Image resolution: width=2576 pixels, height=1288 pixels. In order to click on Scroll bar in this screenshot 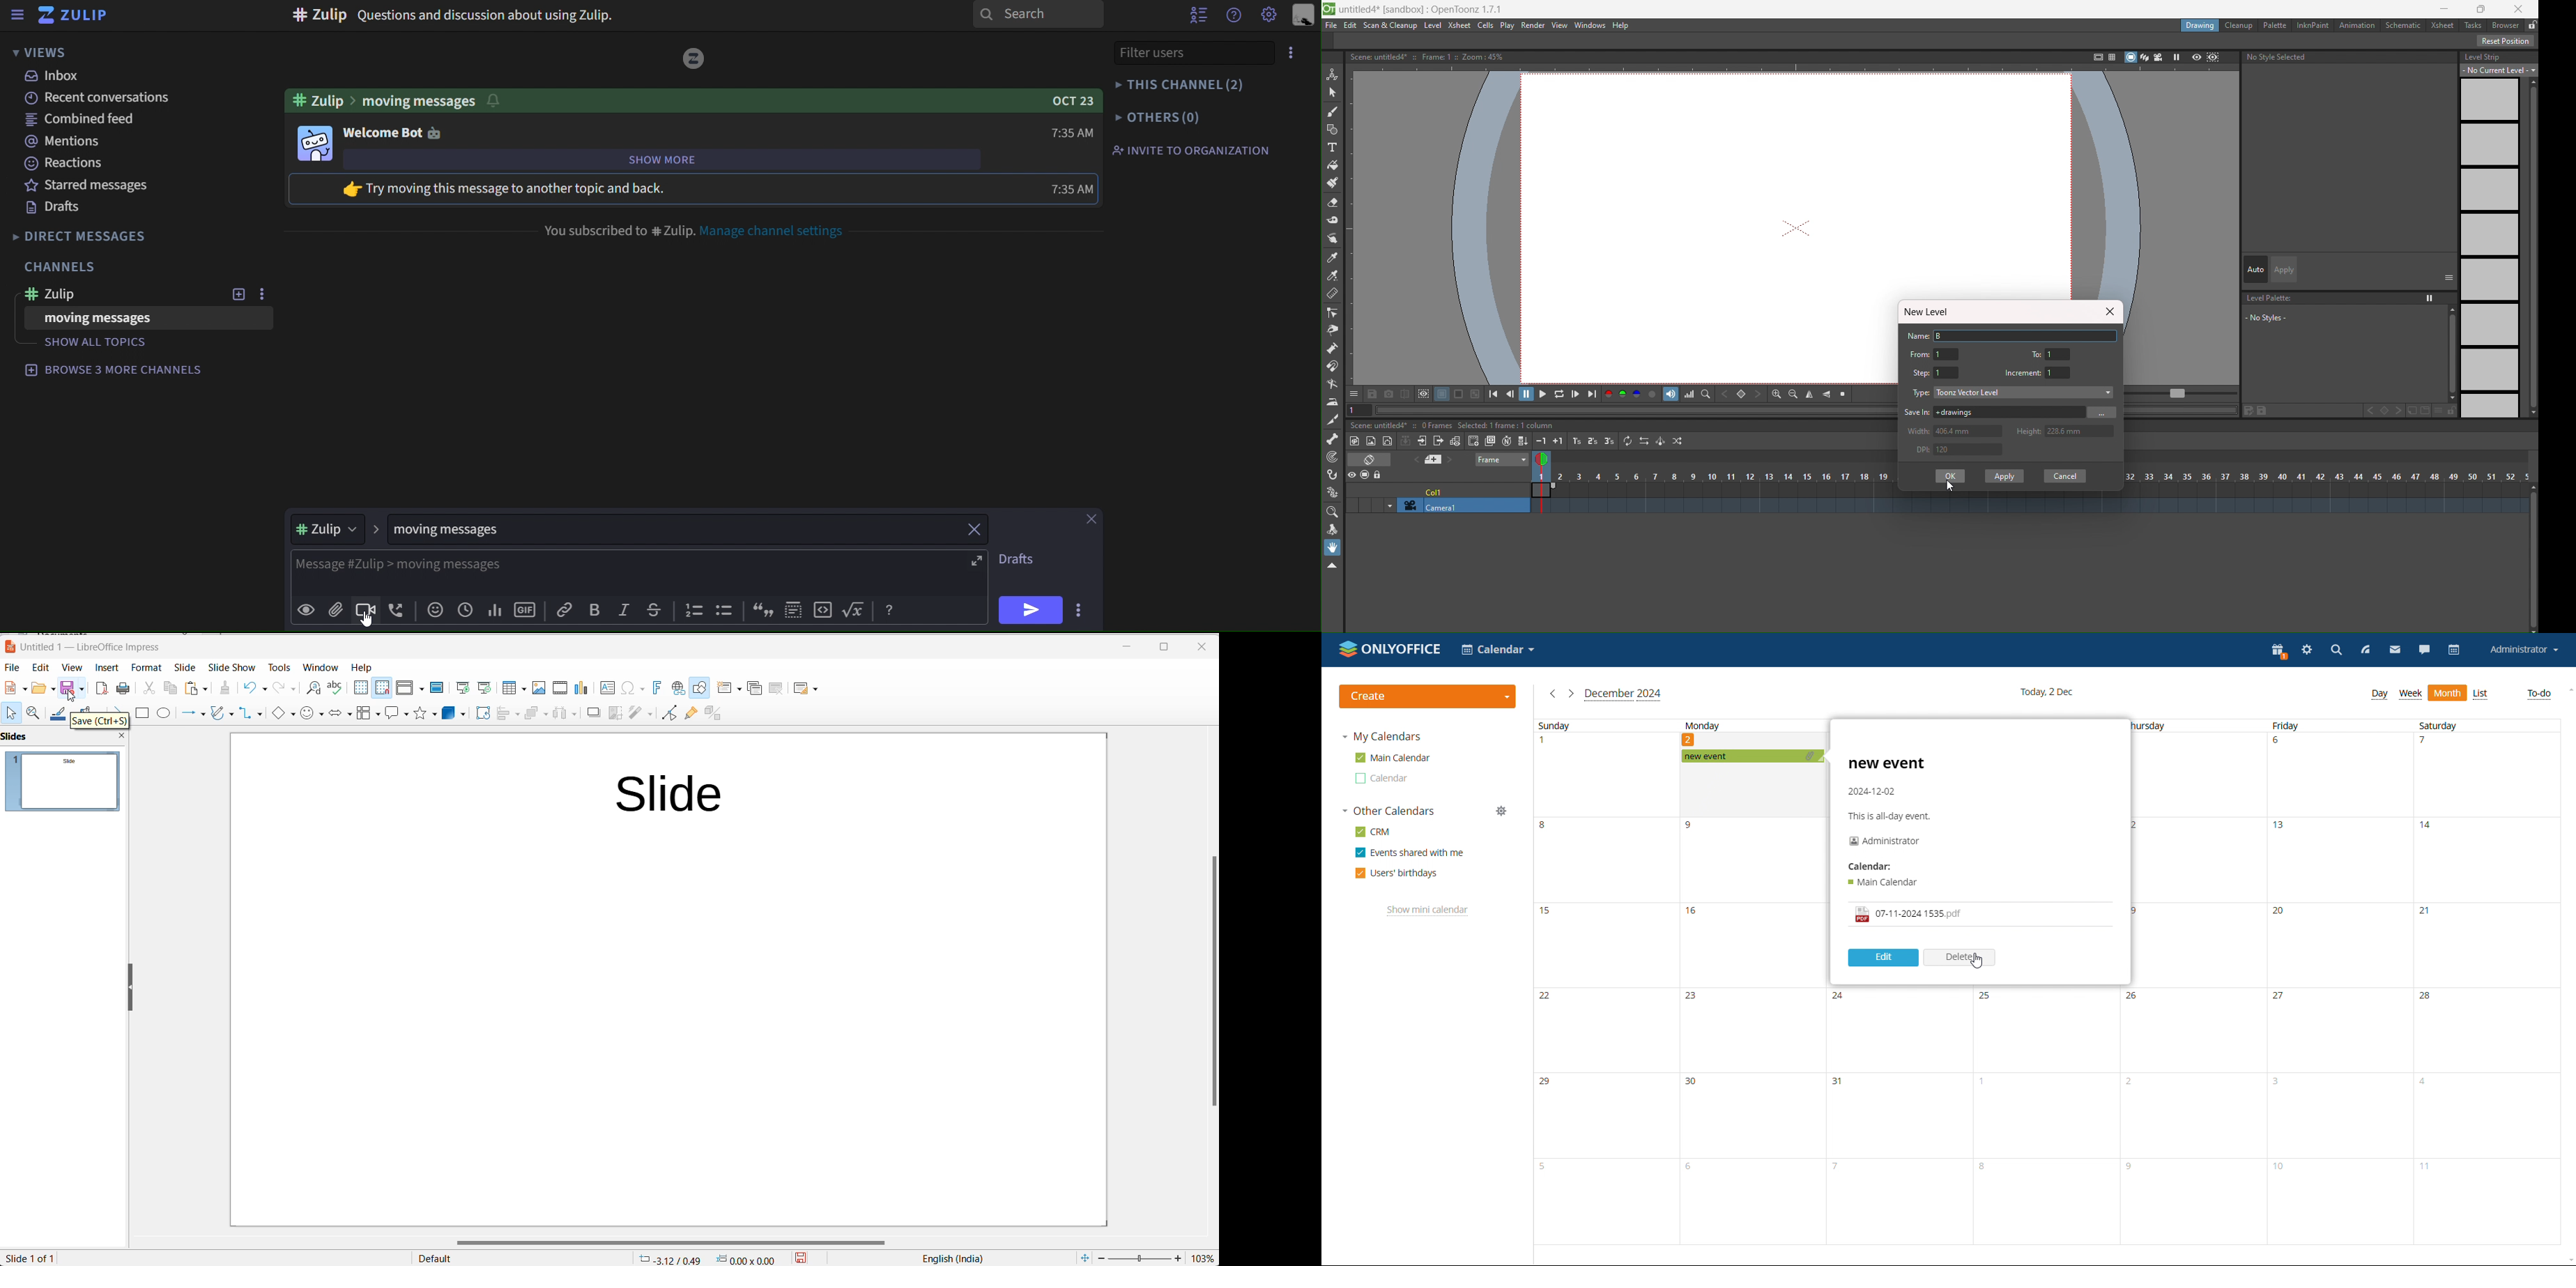, I will do `click(2531, 247)`.